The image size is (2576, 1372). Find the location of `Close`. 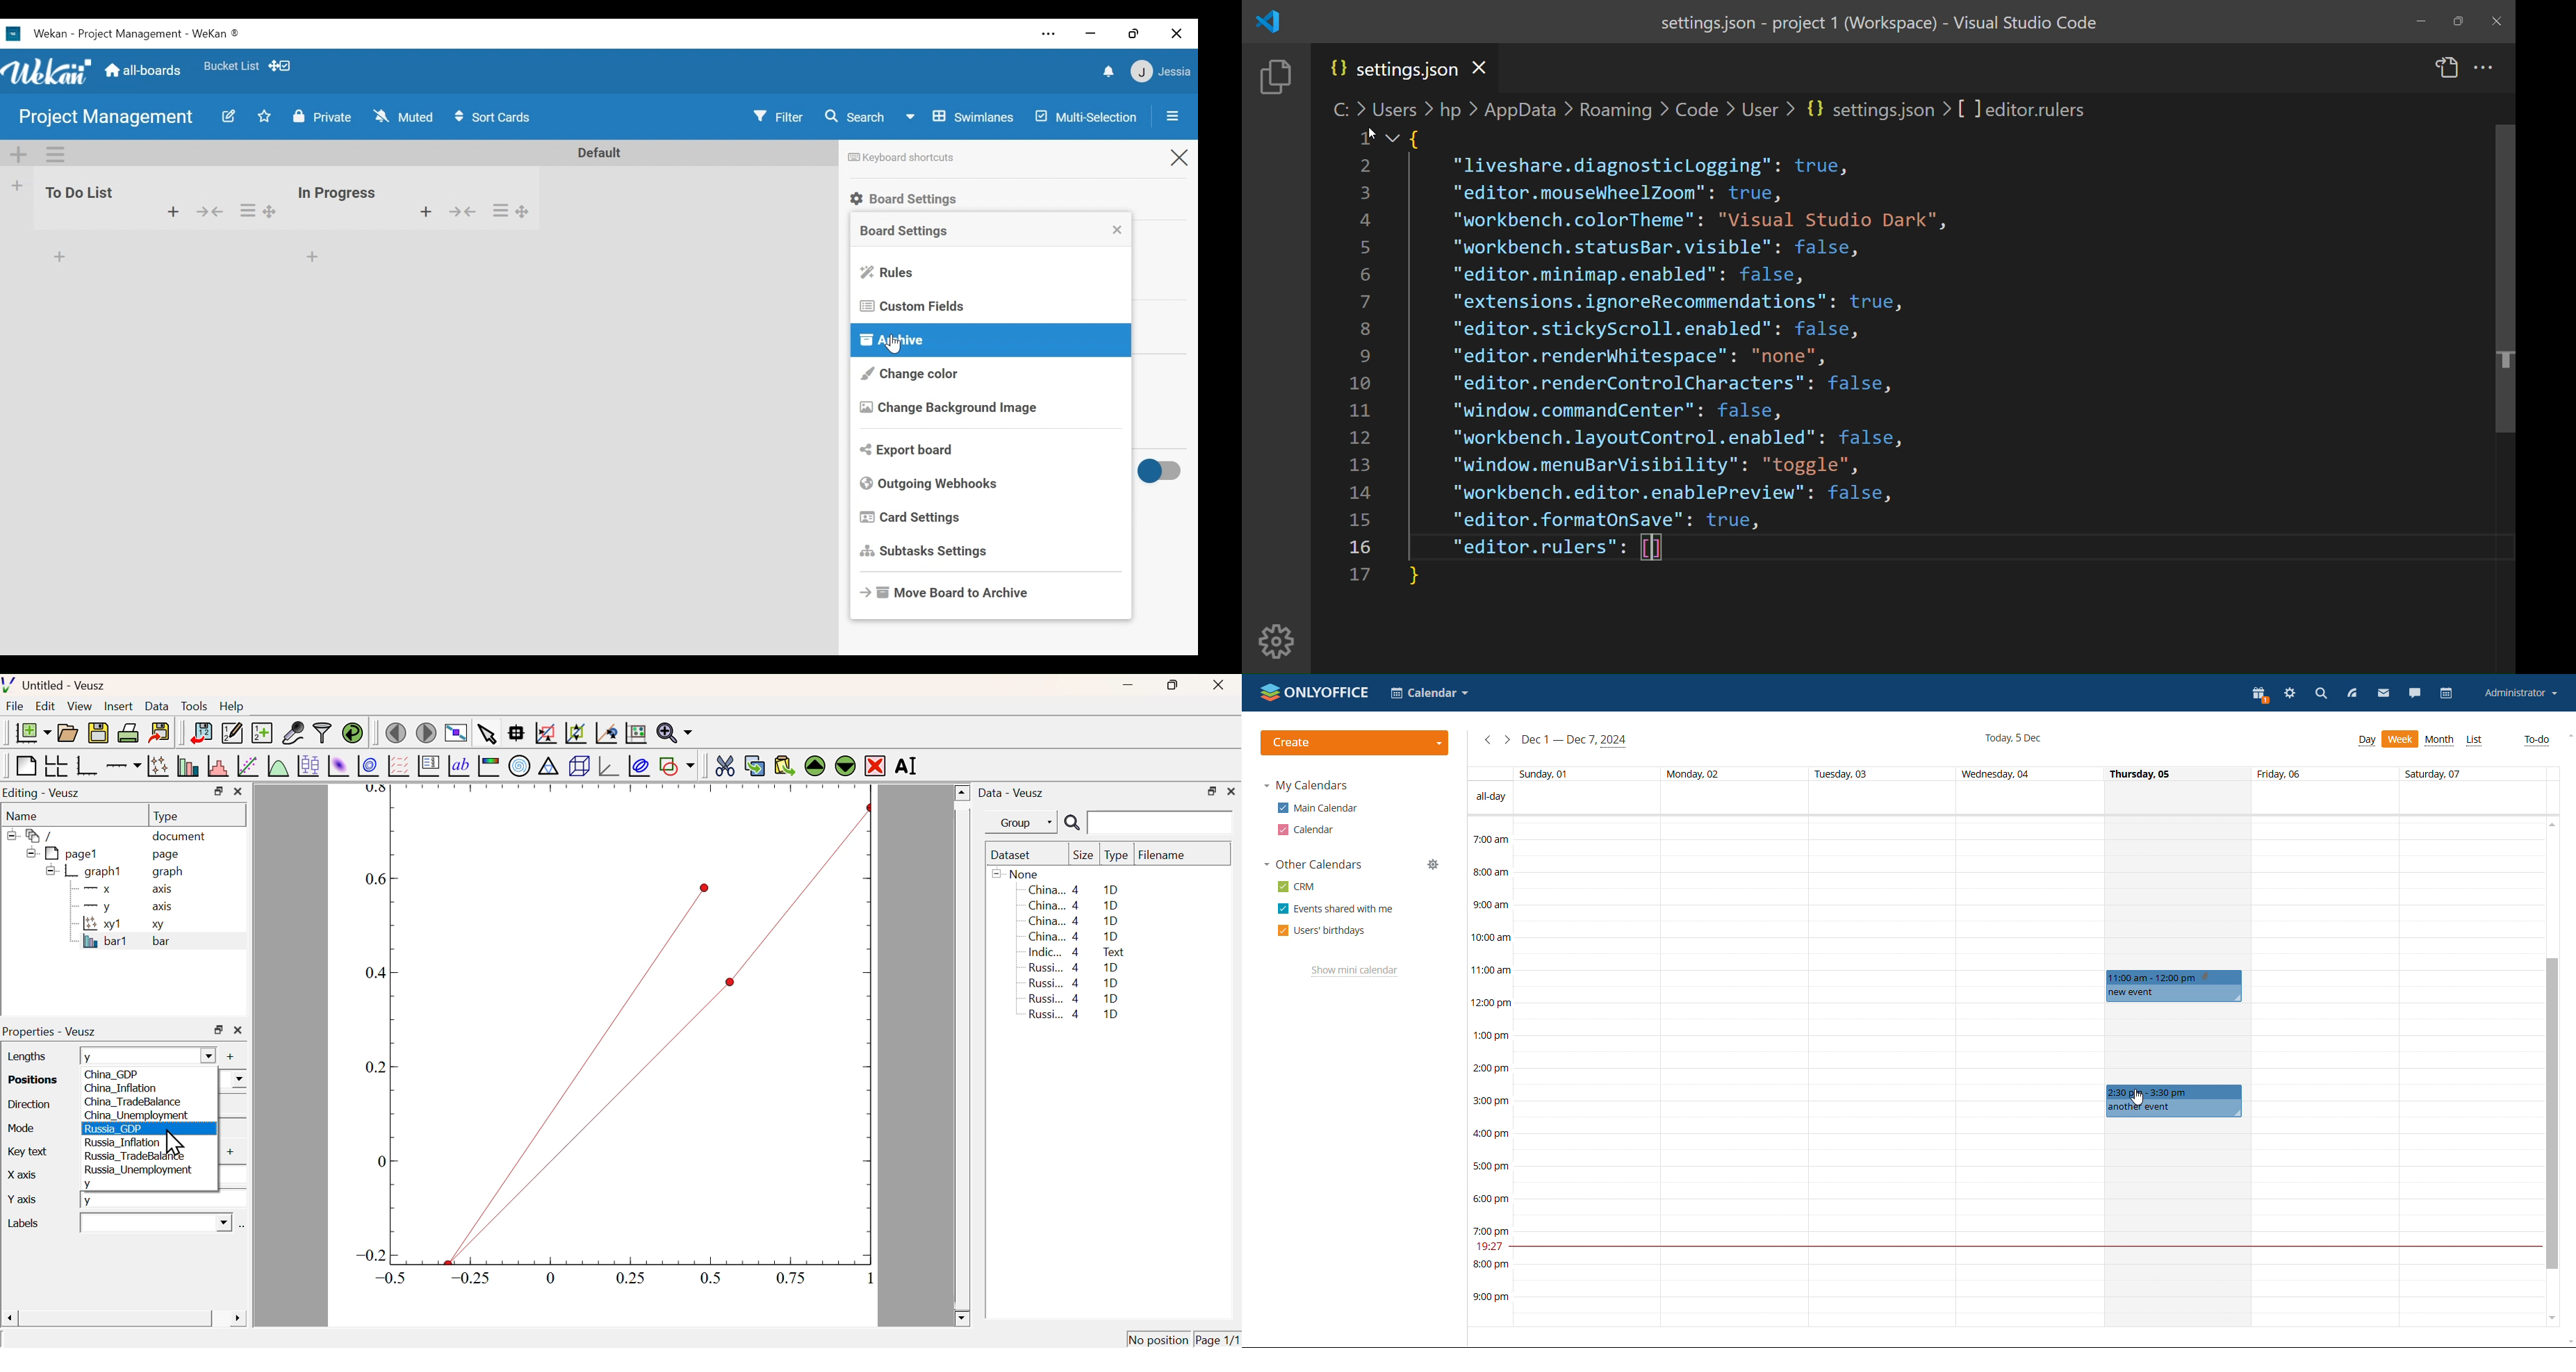

Close is located at coordinates (1177, 158).